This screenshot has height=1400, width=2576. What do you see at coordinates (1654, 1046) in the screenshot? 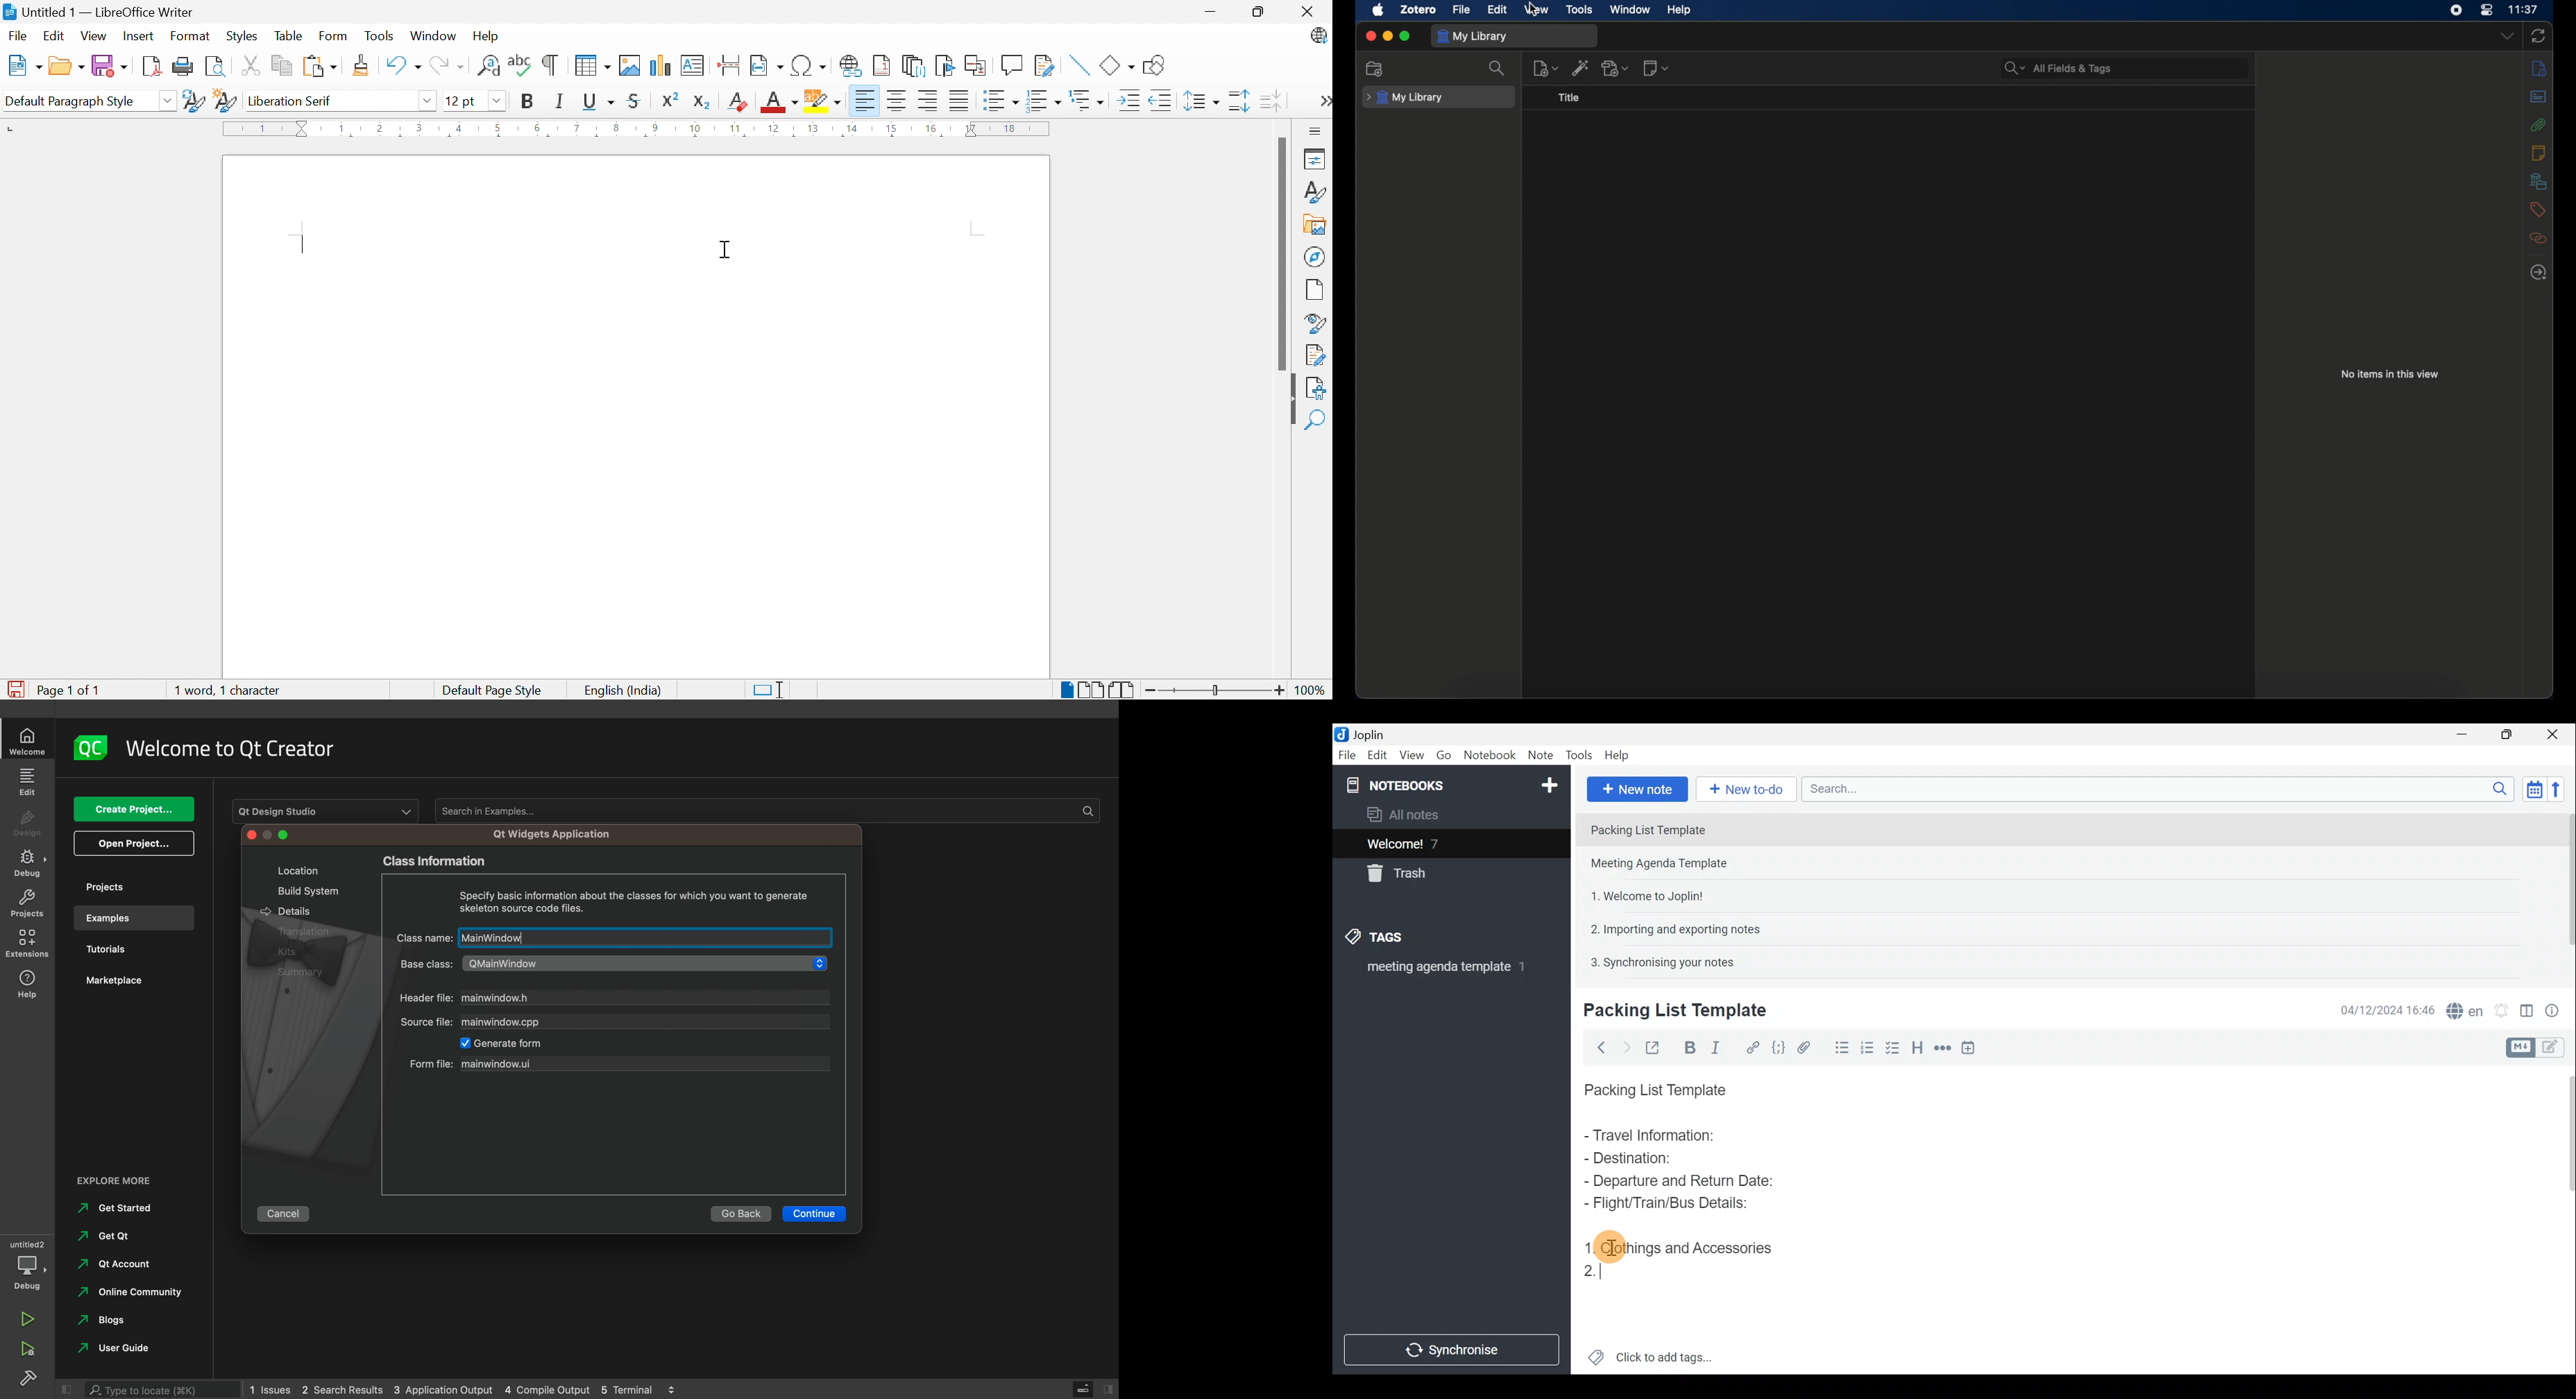
I see `Toggle external editing` at bounding box center [1654, 1046].